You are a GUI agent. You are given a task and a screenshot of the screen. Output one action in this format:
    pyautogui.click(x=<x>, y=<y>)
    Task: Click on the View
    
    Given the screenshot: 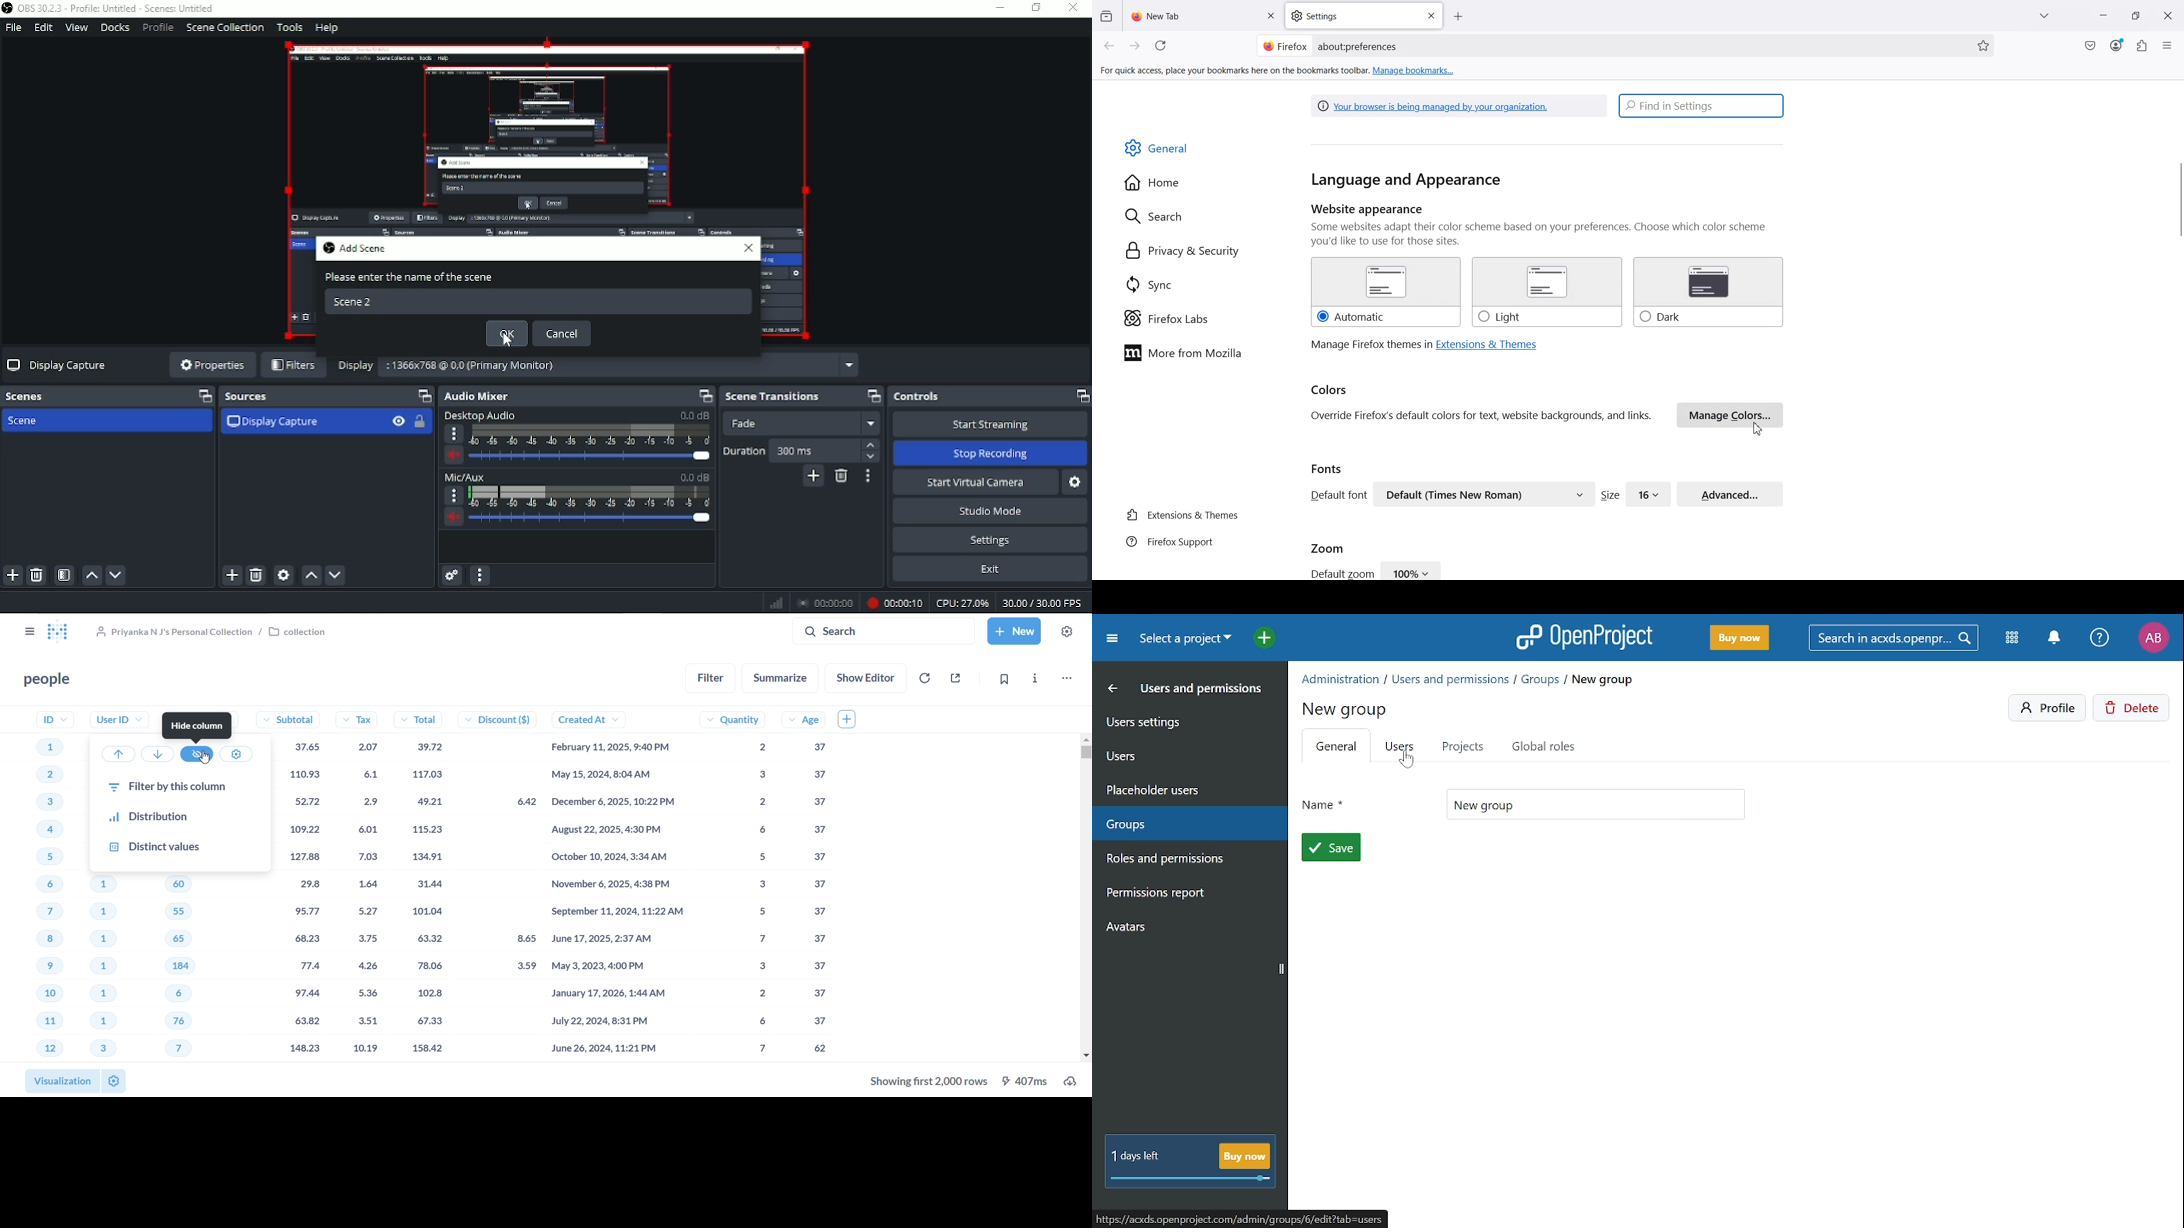 What is the action you would take?
    pyautogui.click(x=76, y=28)
    